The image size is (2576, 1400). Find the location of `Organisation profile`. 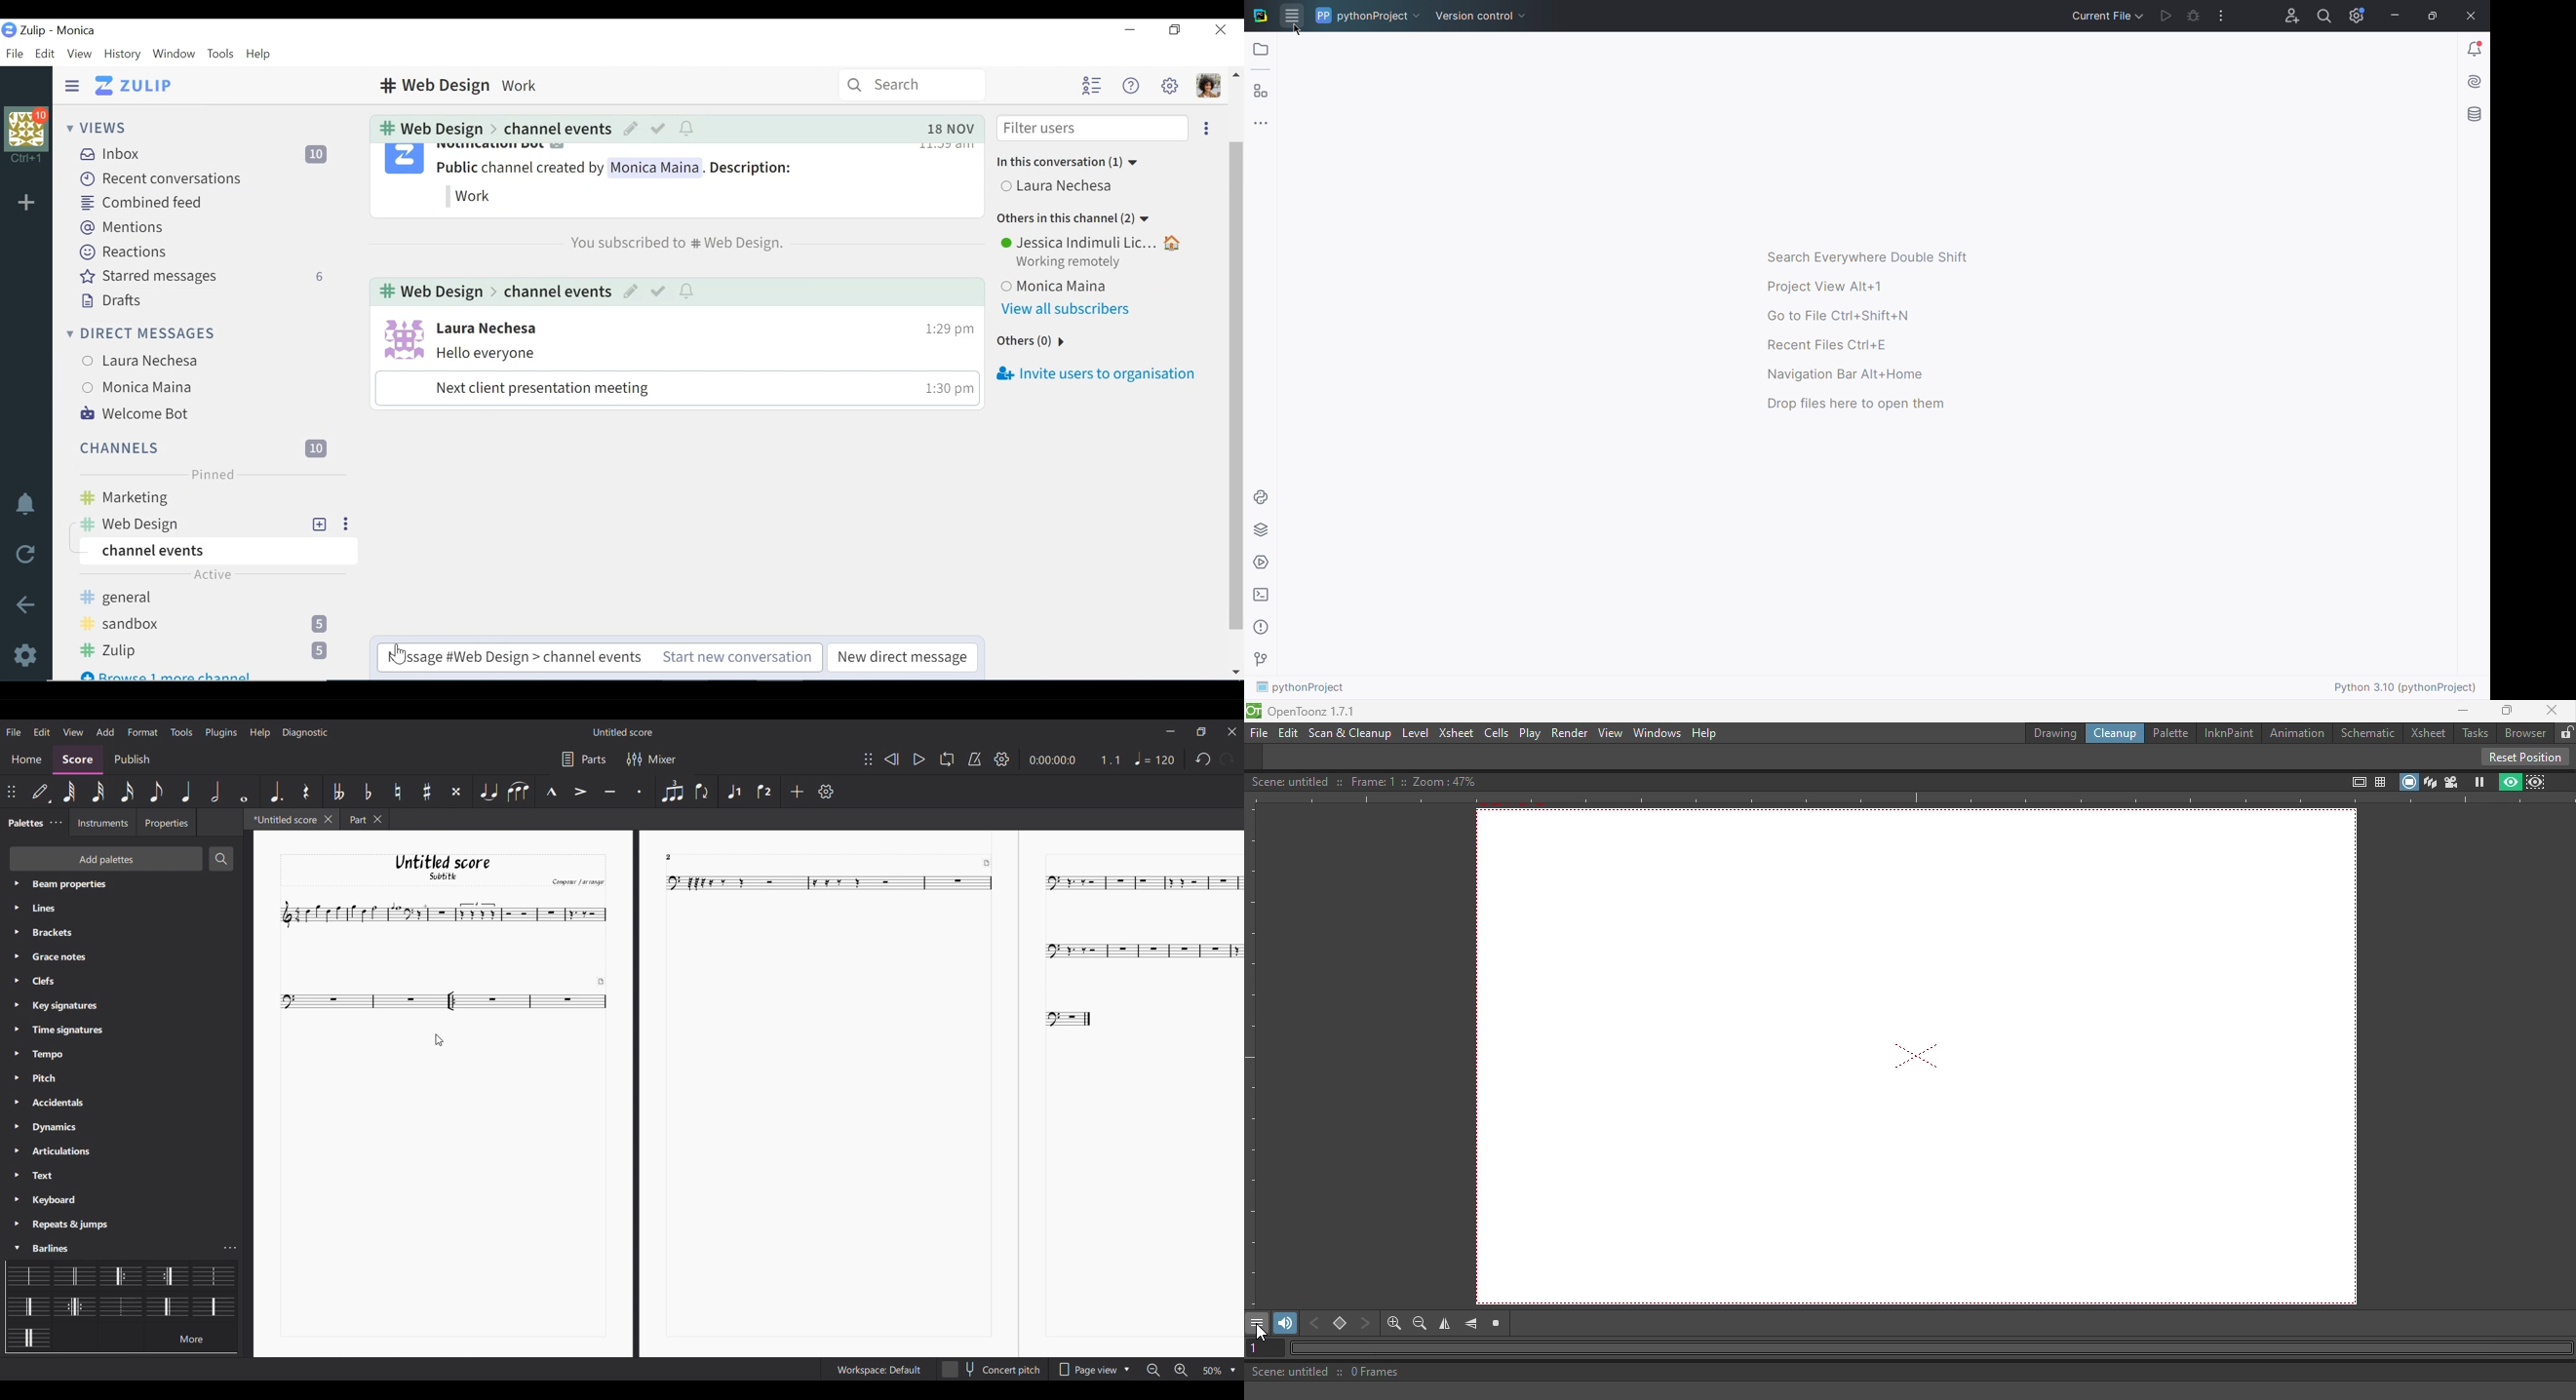

Organisation profile is located at coordinates (29, 139).